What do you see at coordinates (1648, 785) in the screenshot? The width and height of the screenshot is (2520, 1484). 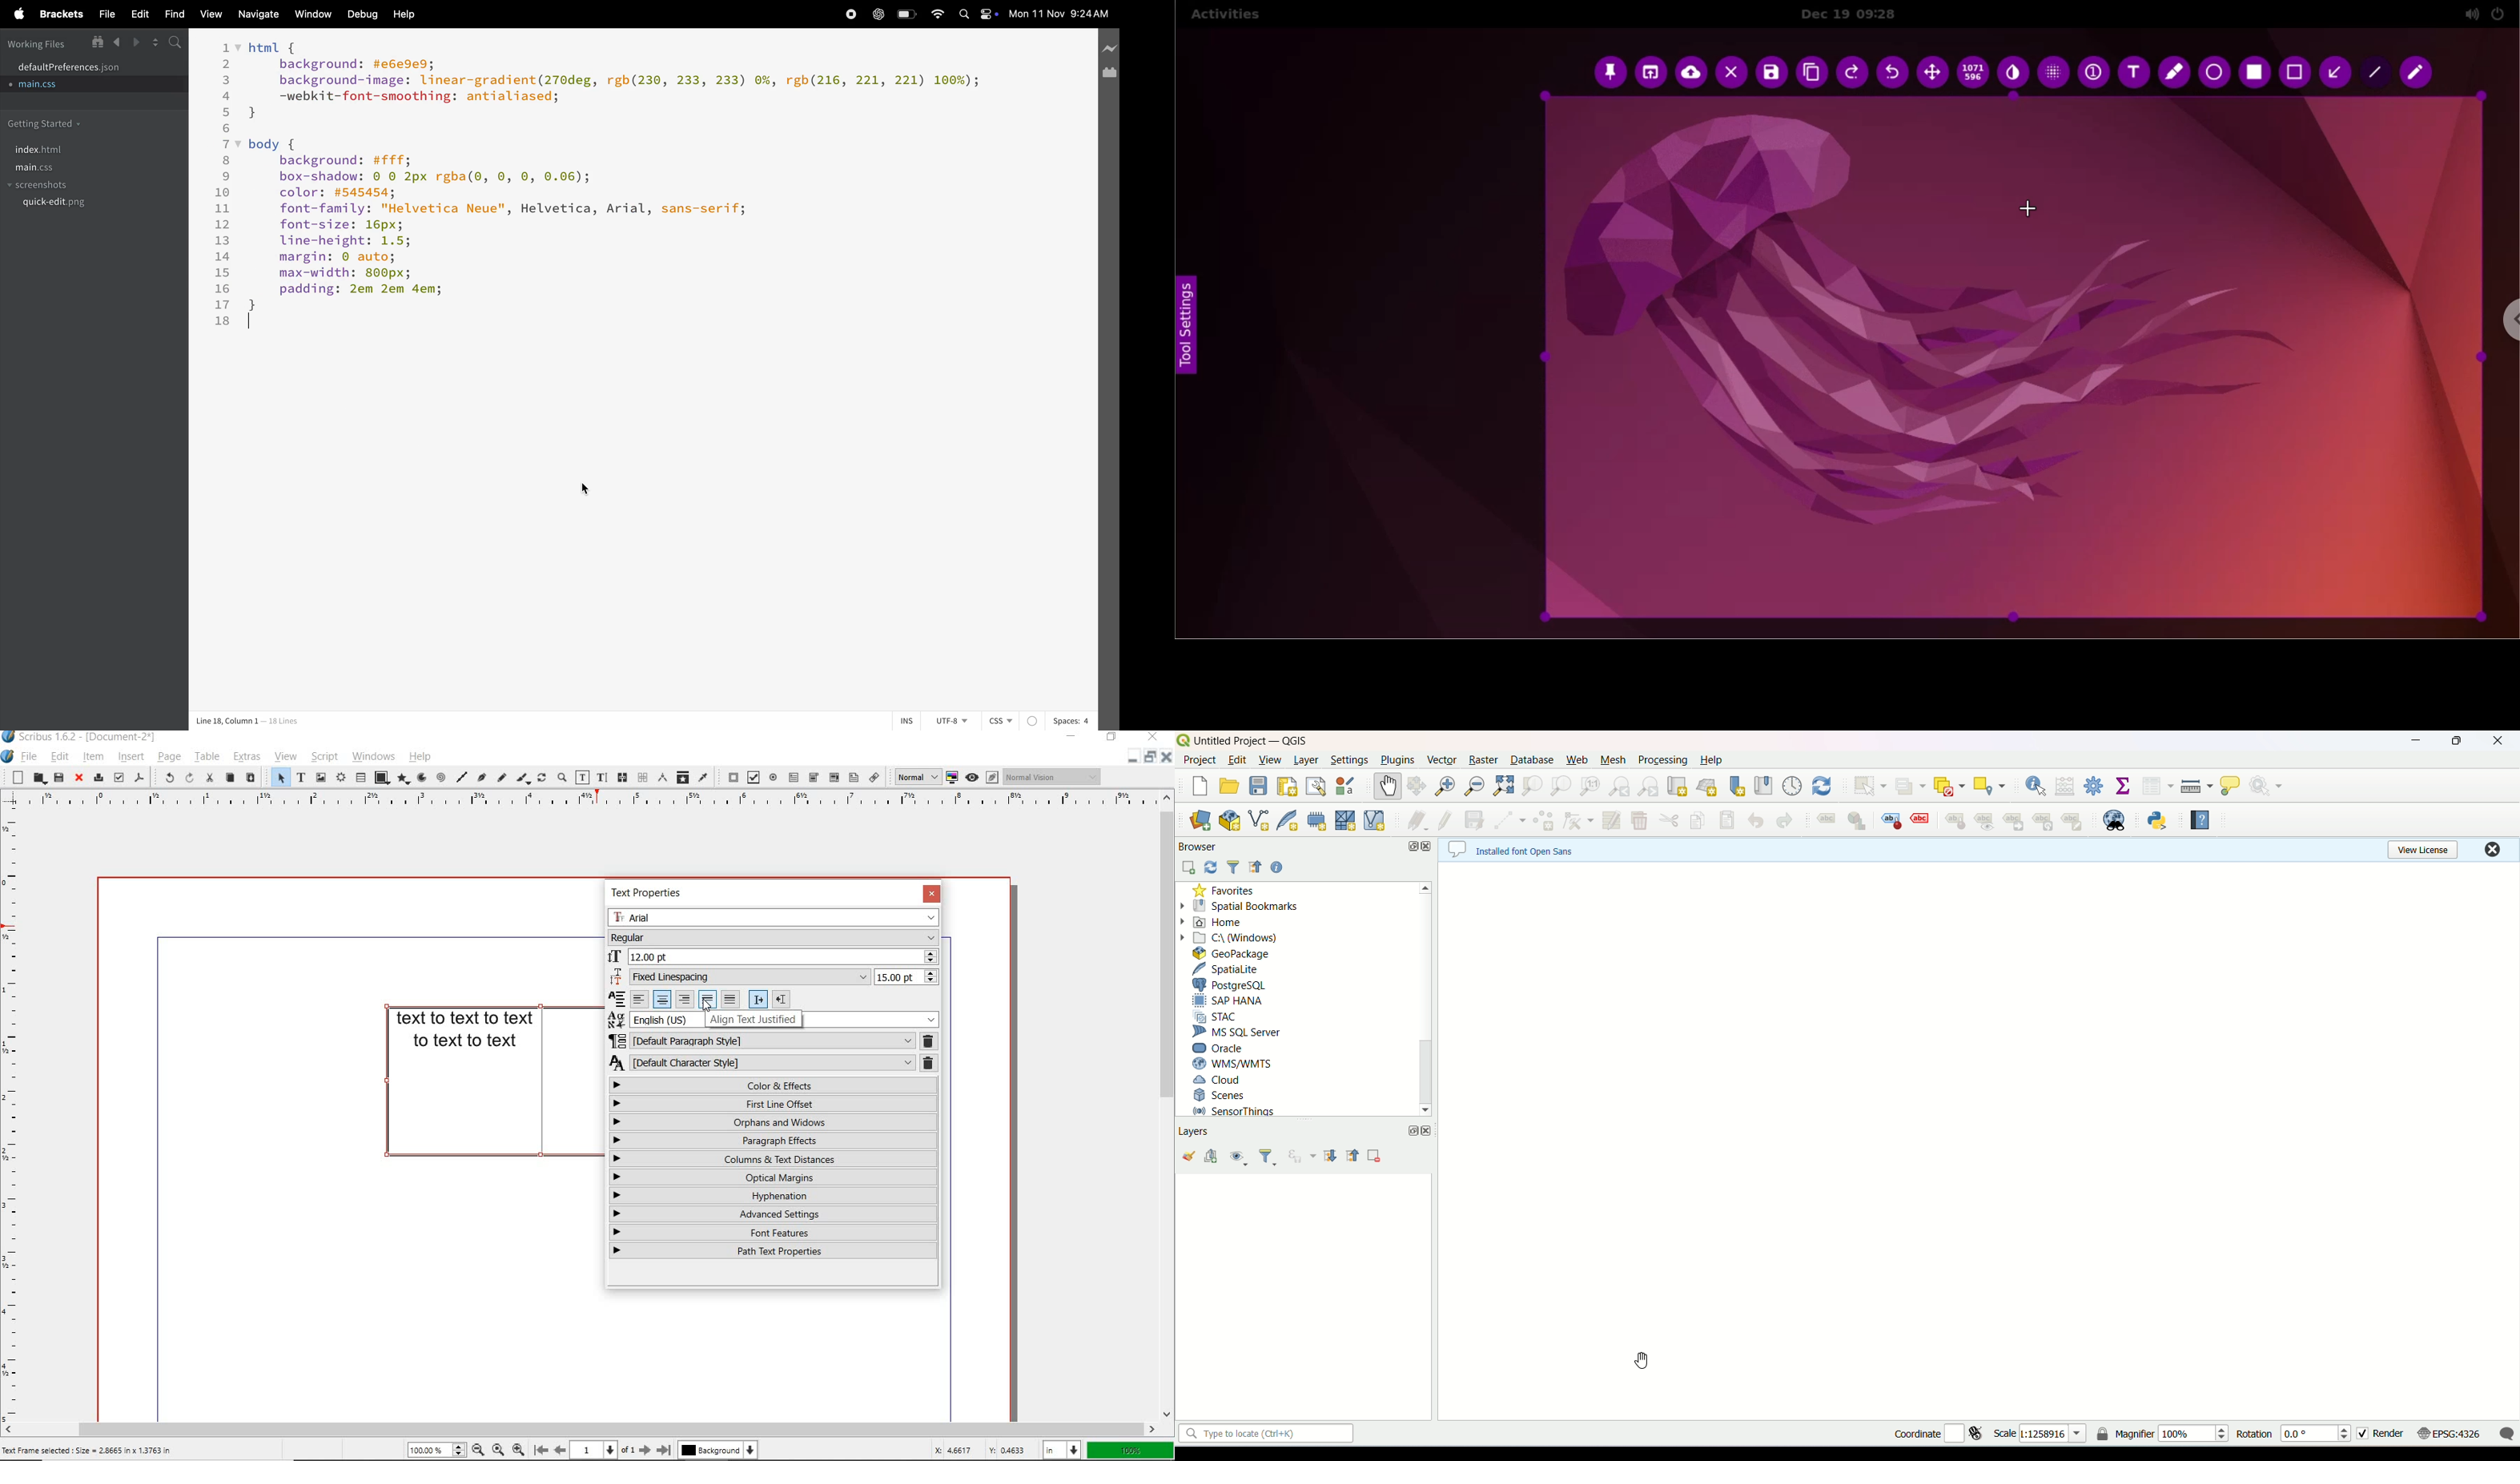 I see `zoom next` at bounding box center [1648, 785].